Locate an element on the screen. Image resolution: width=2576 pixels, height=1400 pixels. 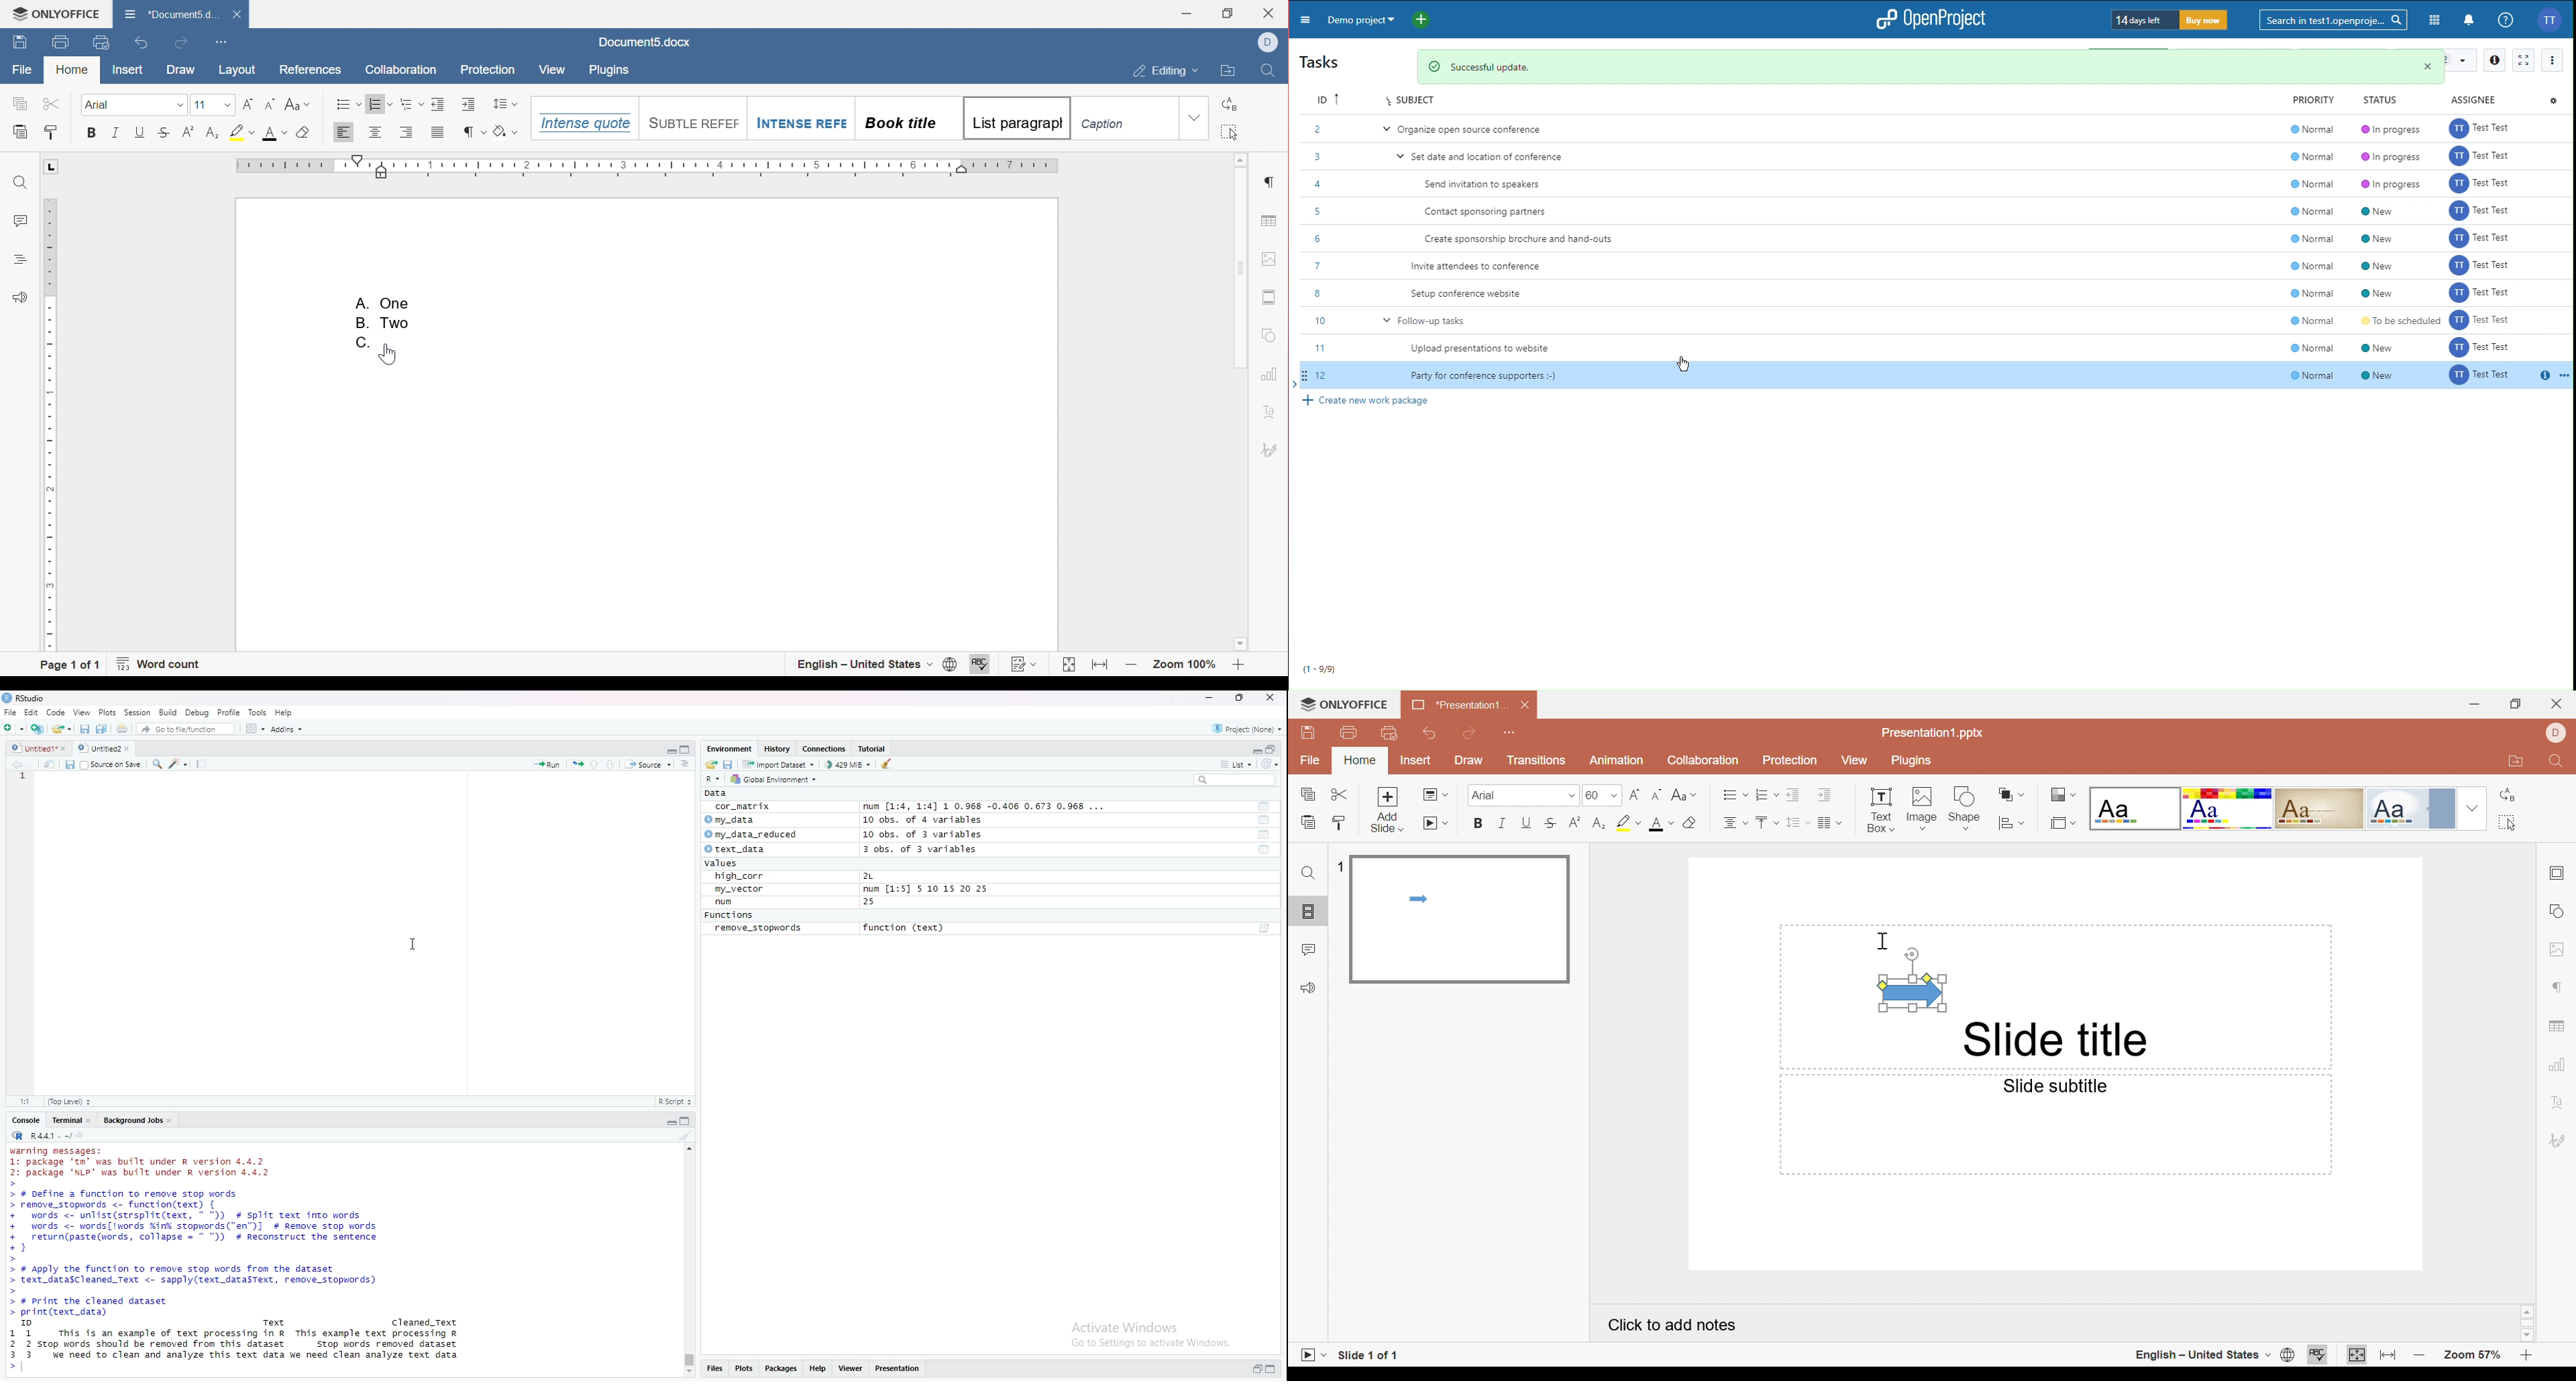
Help is located at coordinates (819, 1369).